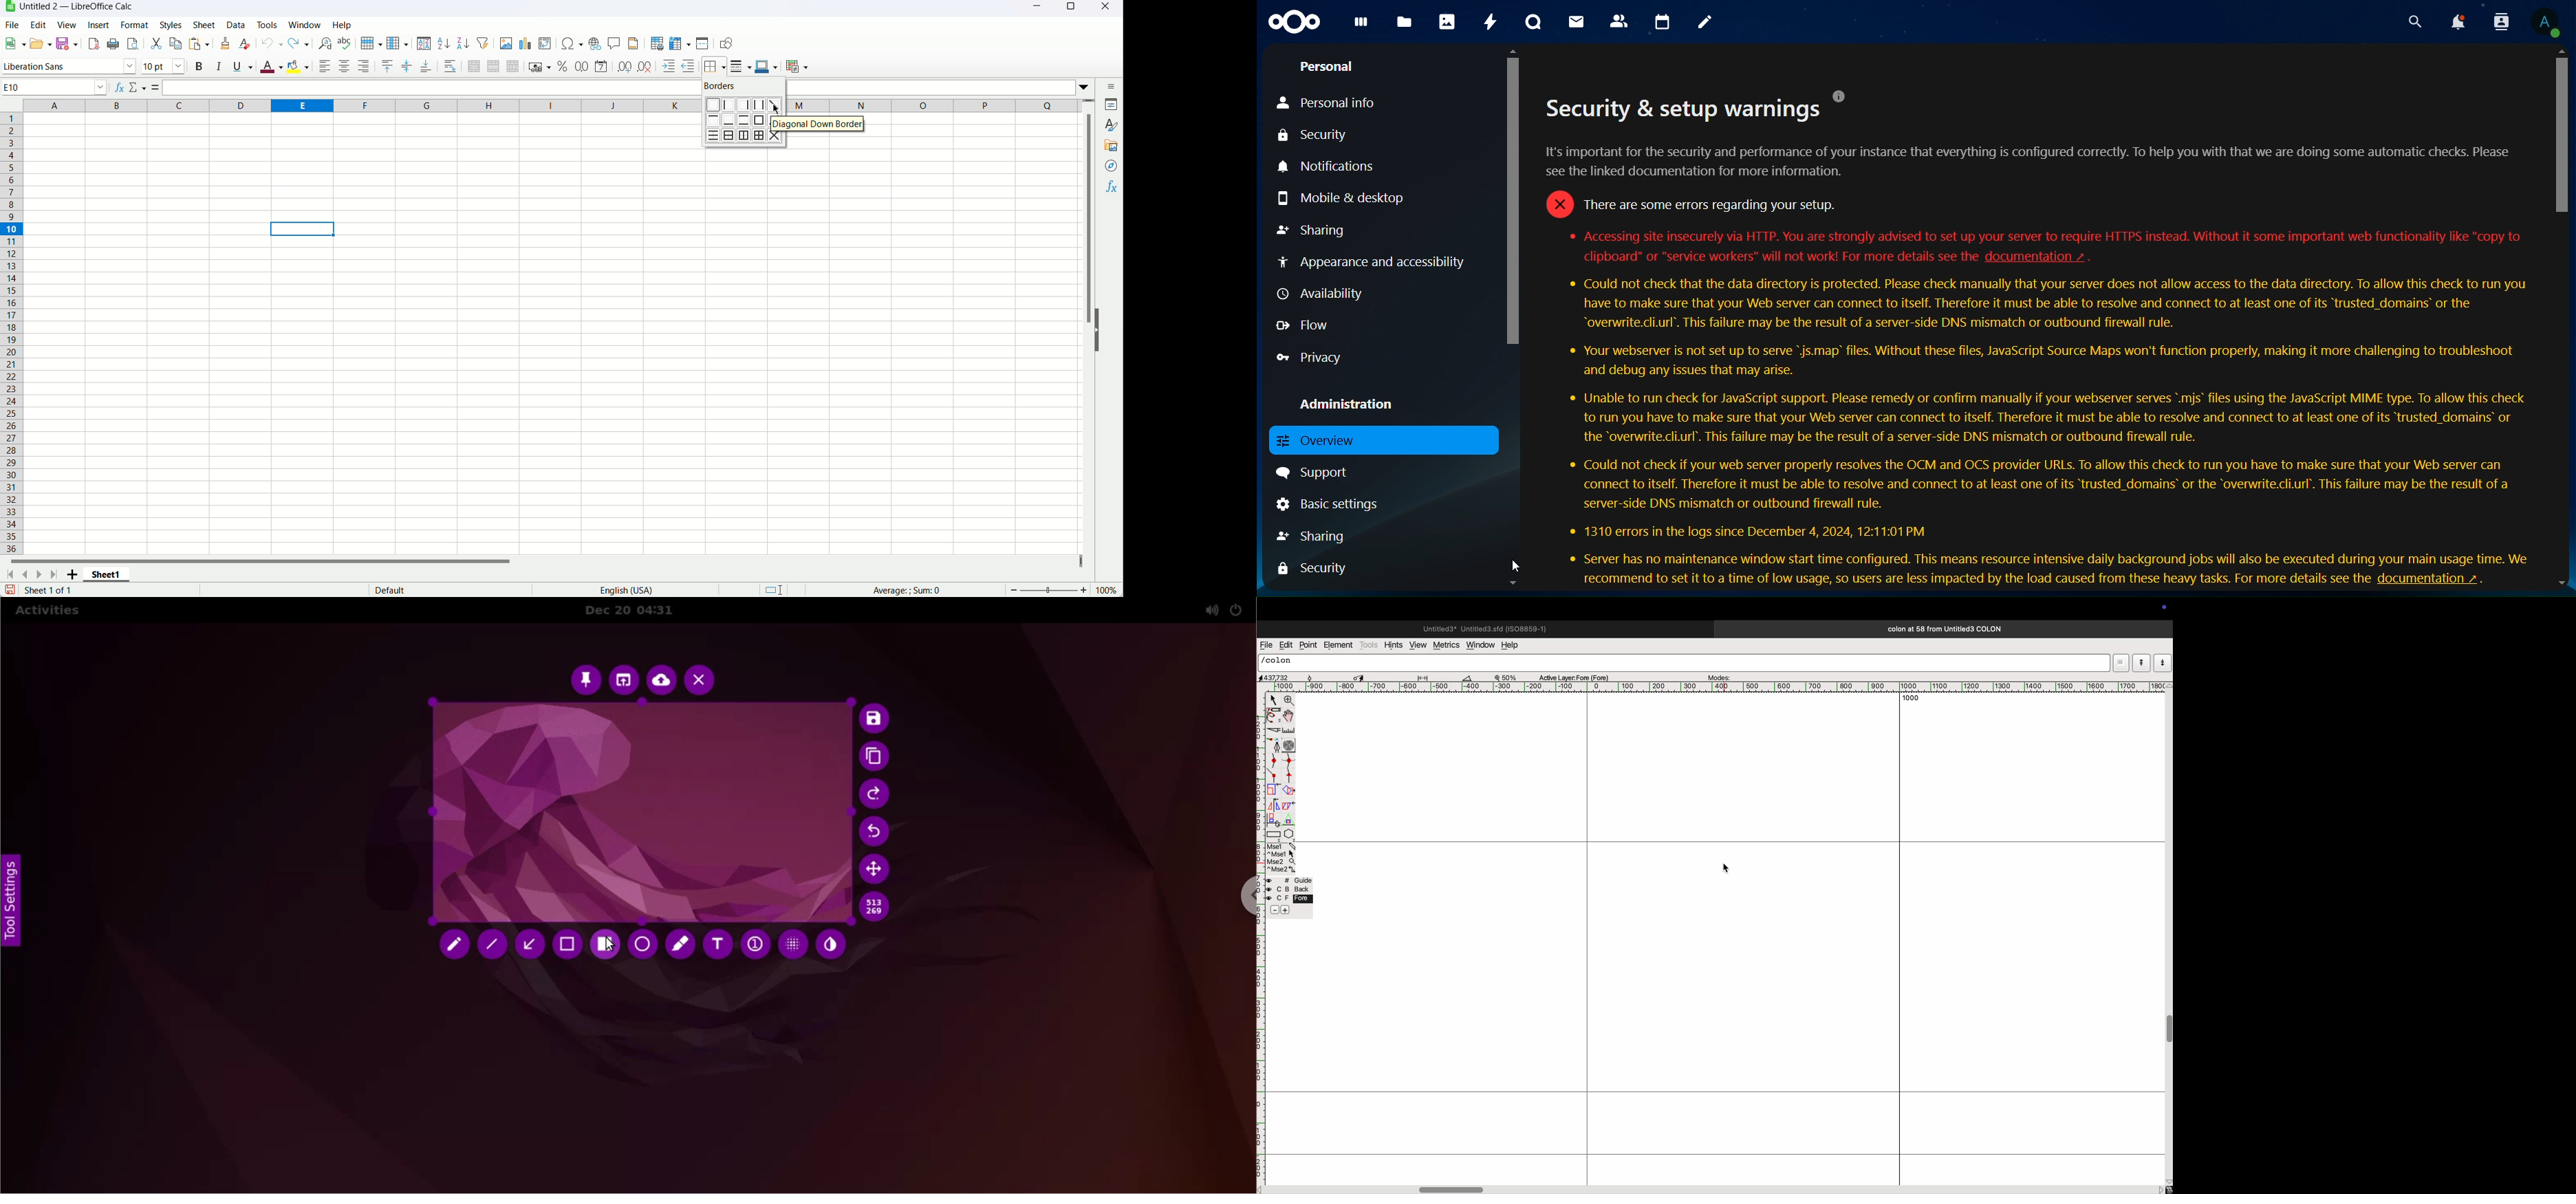 This screenshot has height=1204, width=2576. Describe the element at coordinates (1479, 646) in the screenshot. I see `window` at that location.